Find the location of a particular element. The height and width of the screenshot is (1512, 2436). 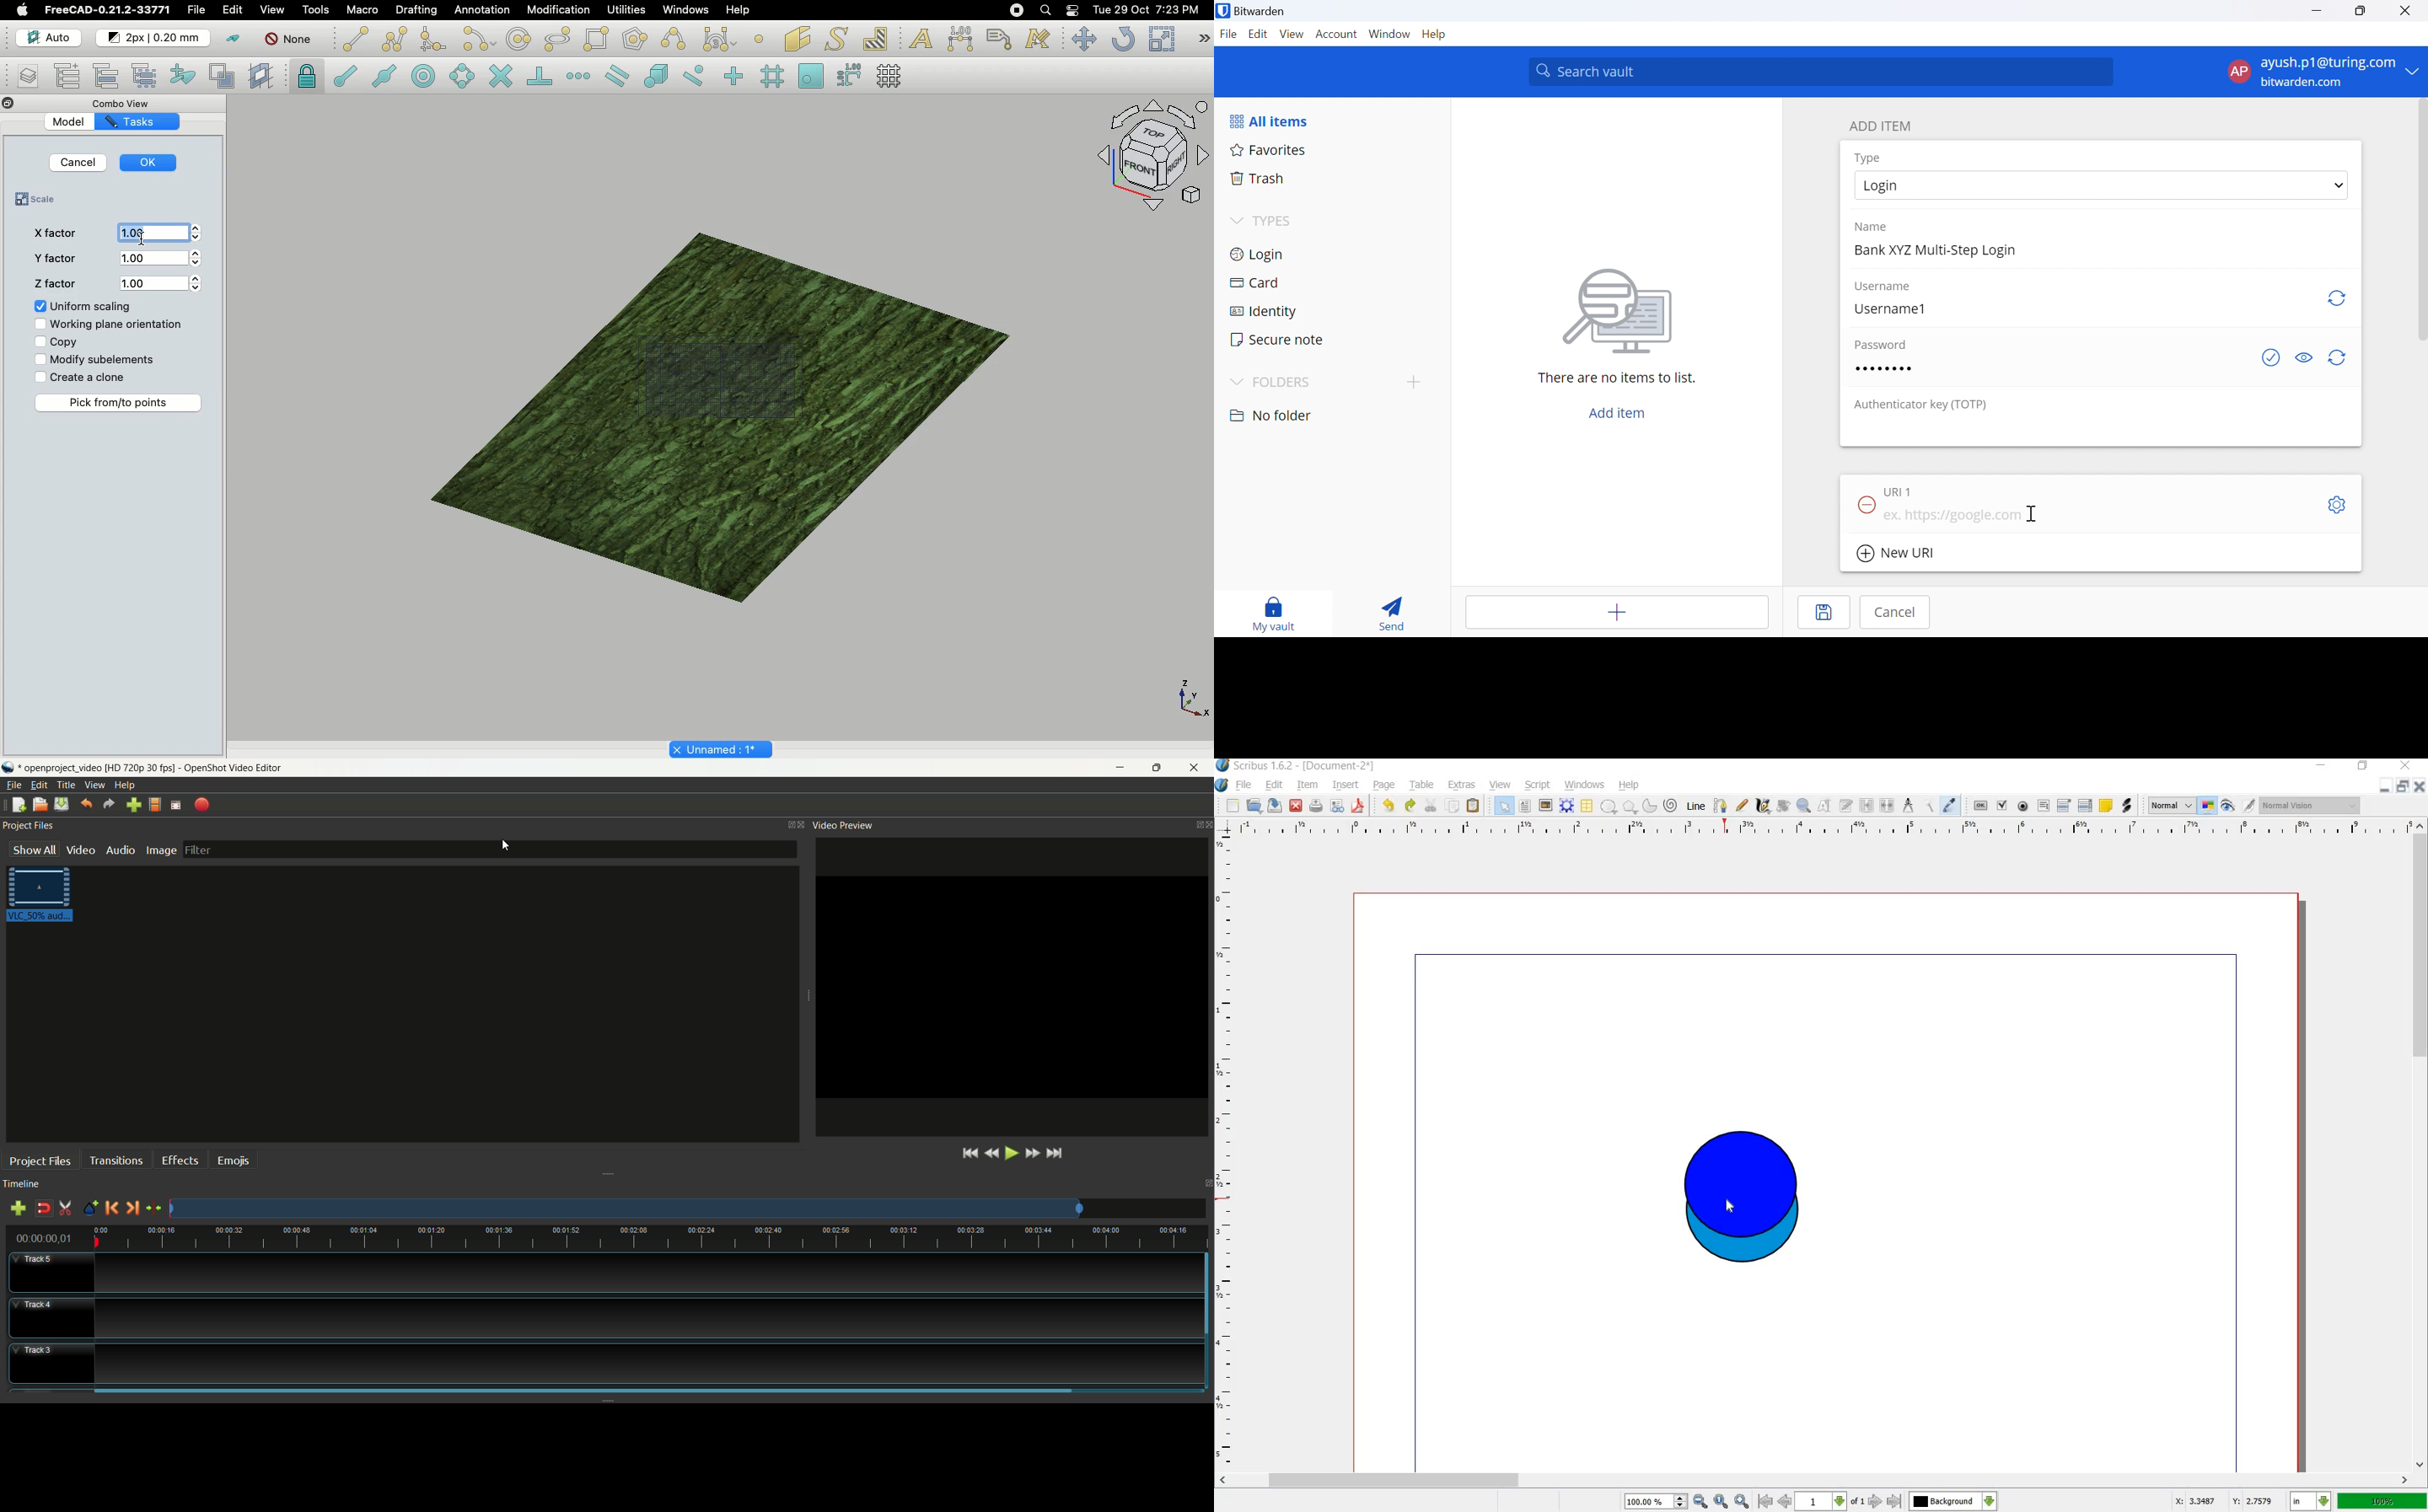

timeline is located at coordinates (650, 1239).